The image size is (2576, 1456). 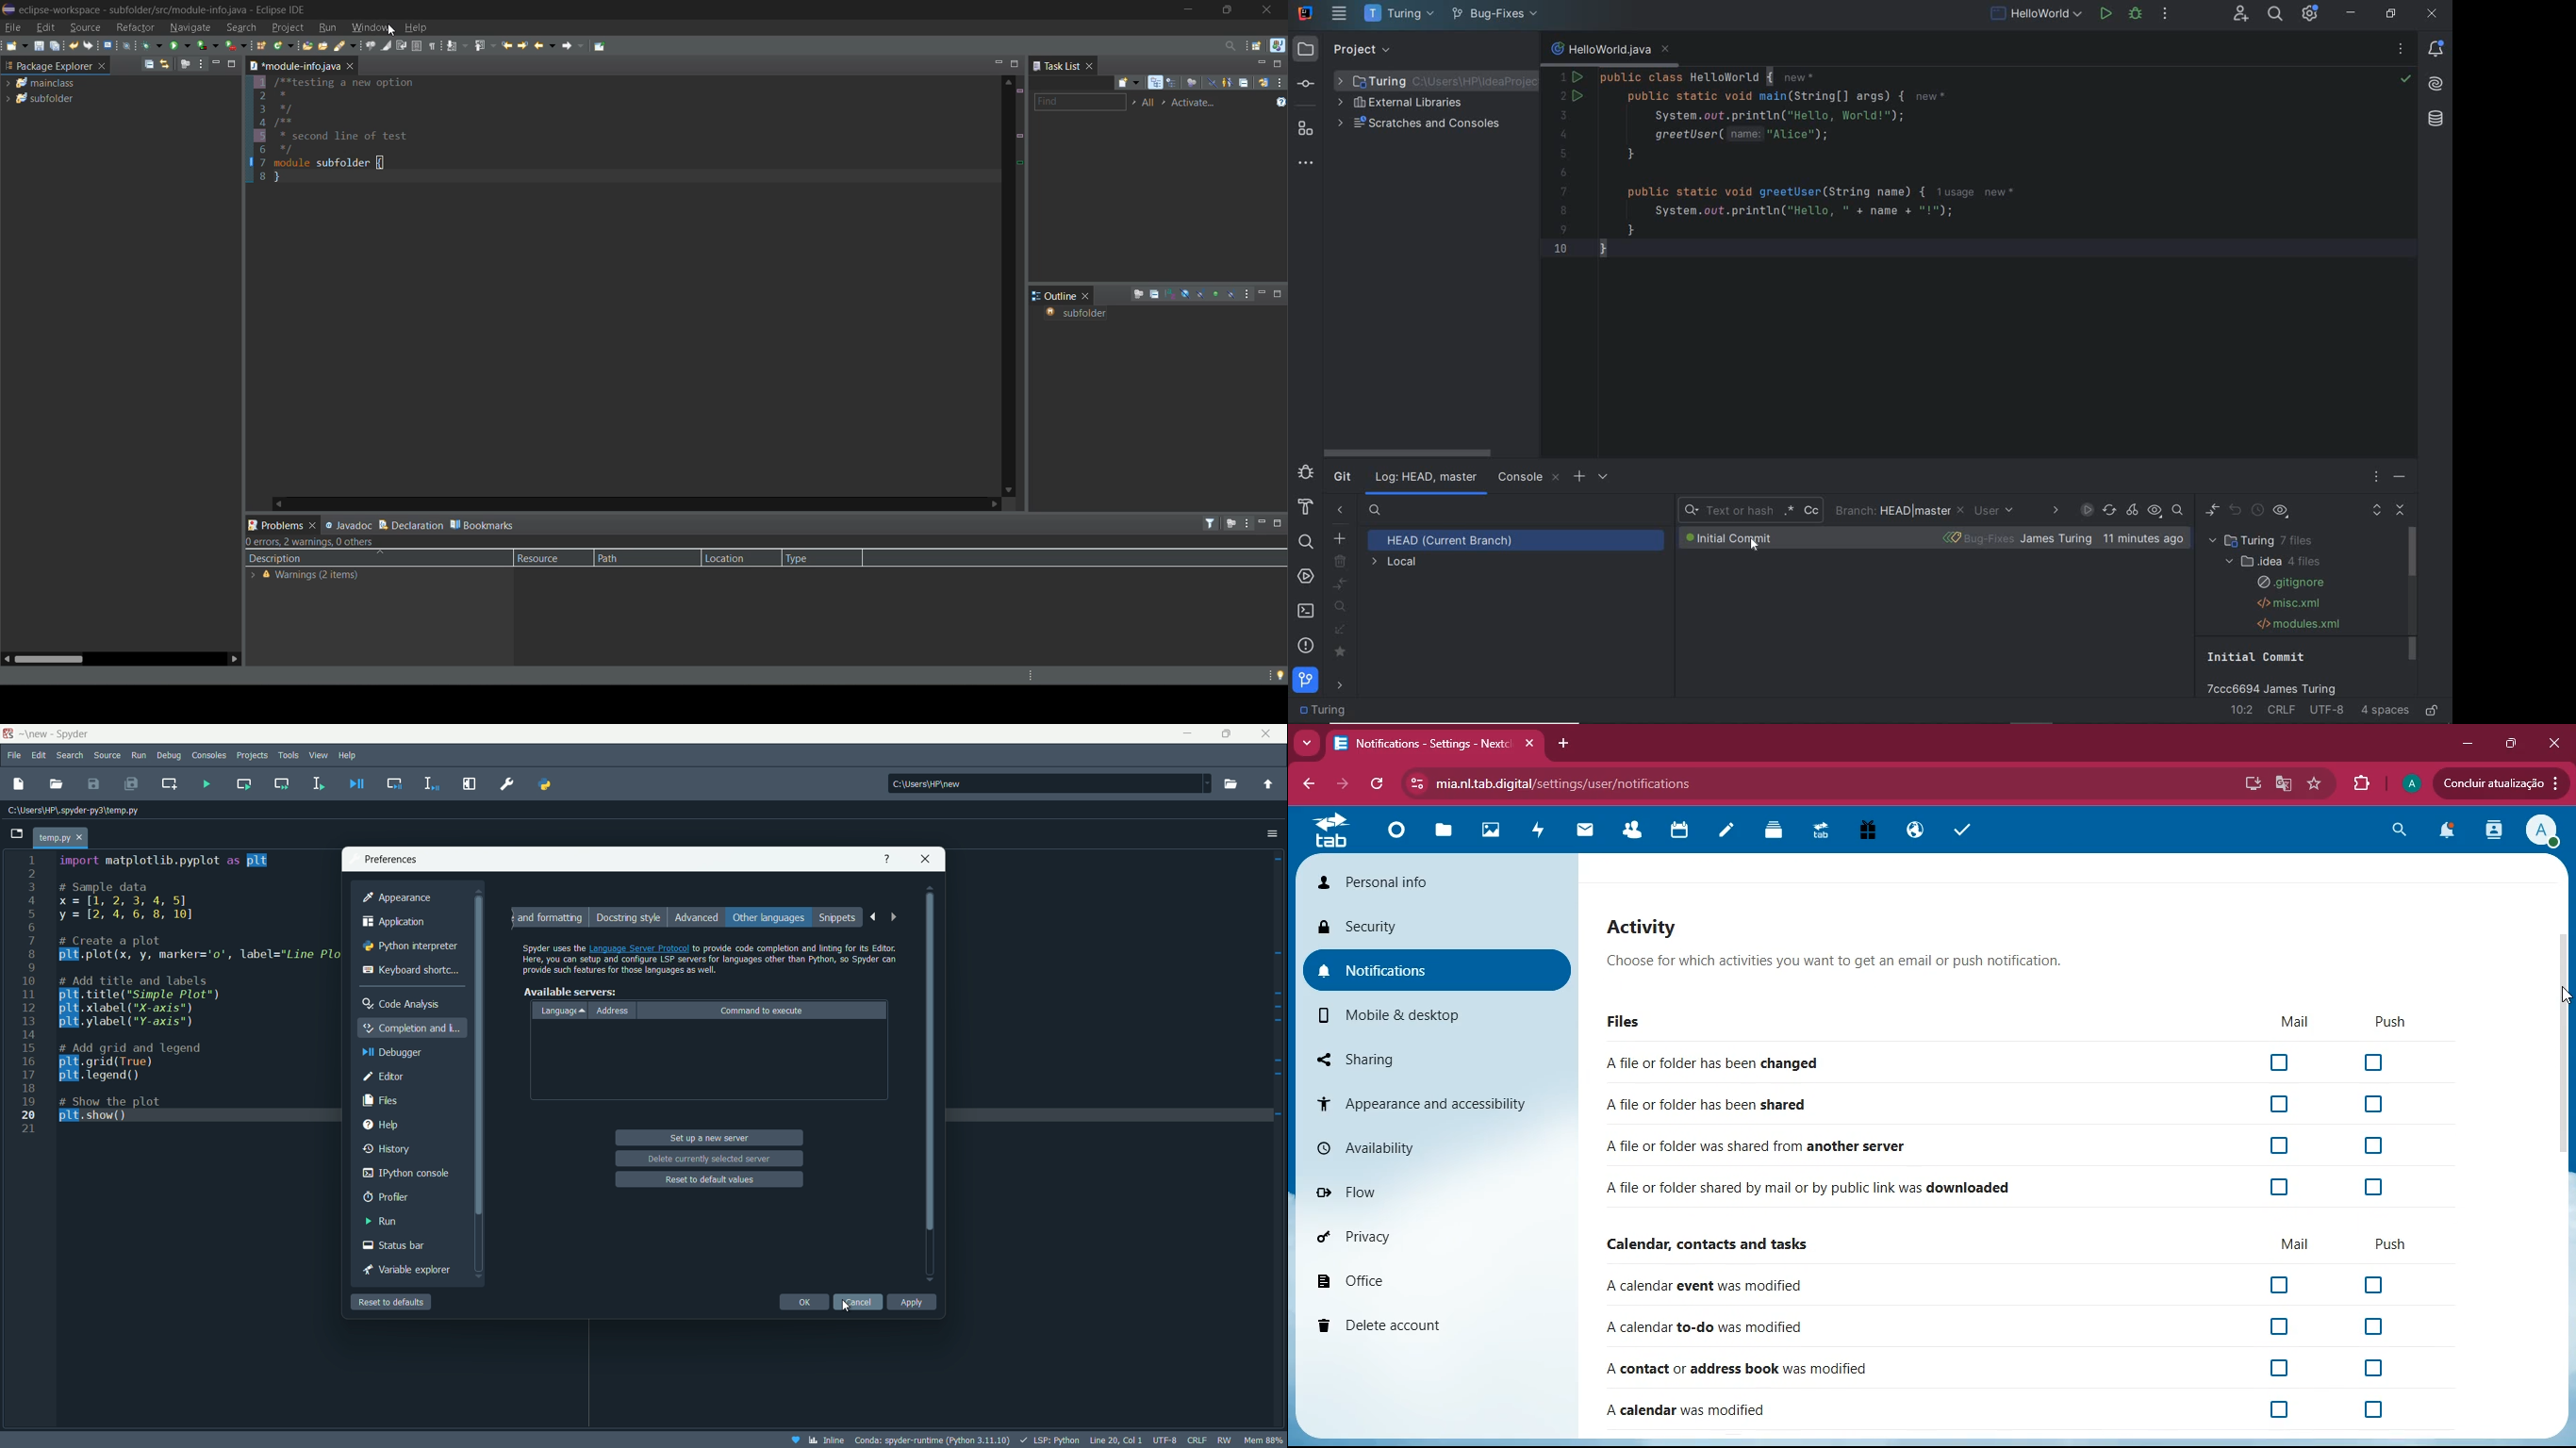 I want to click on keyboard shortcut, so click(x=412, y=969).